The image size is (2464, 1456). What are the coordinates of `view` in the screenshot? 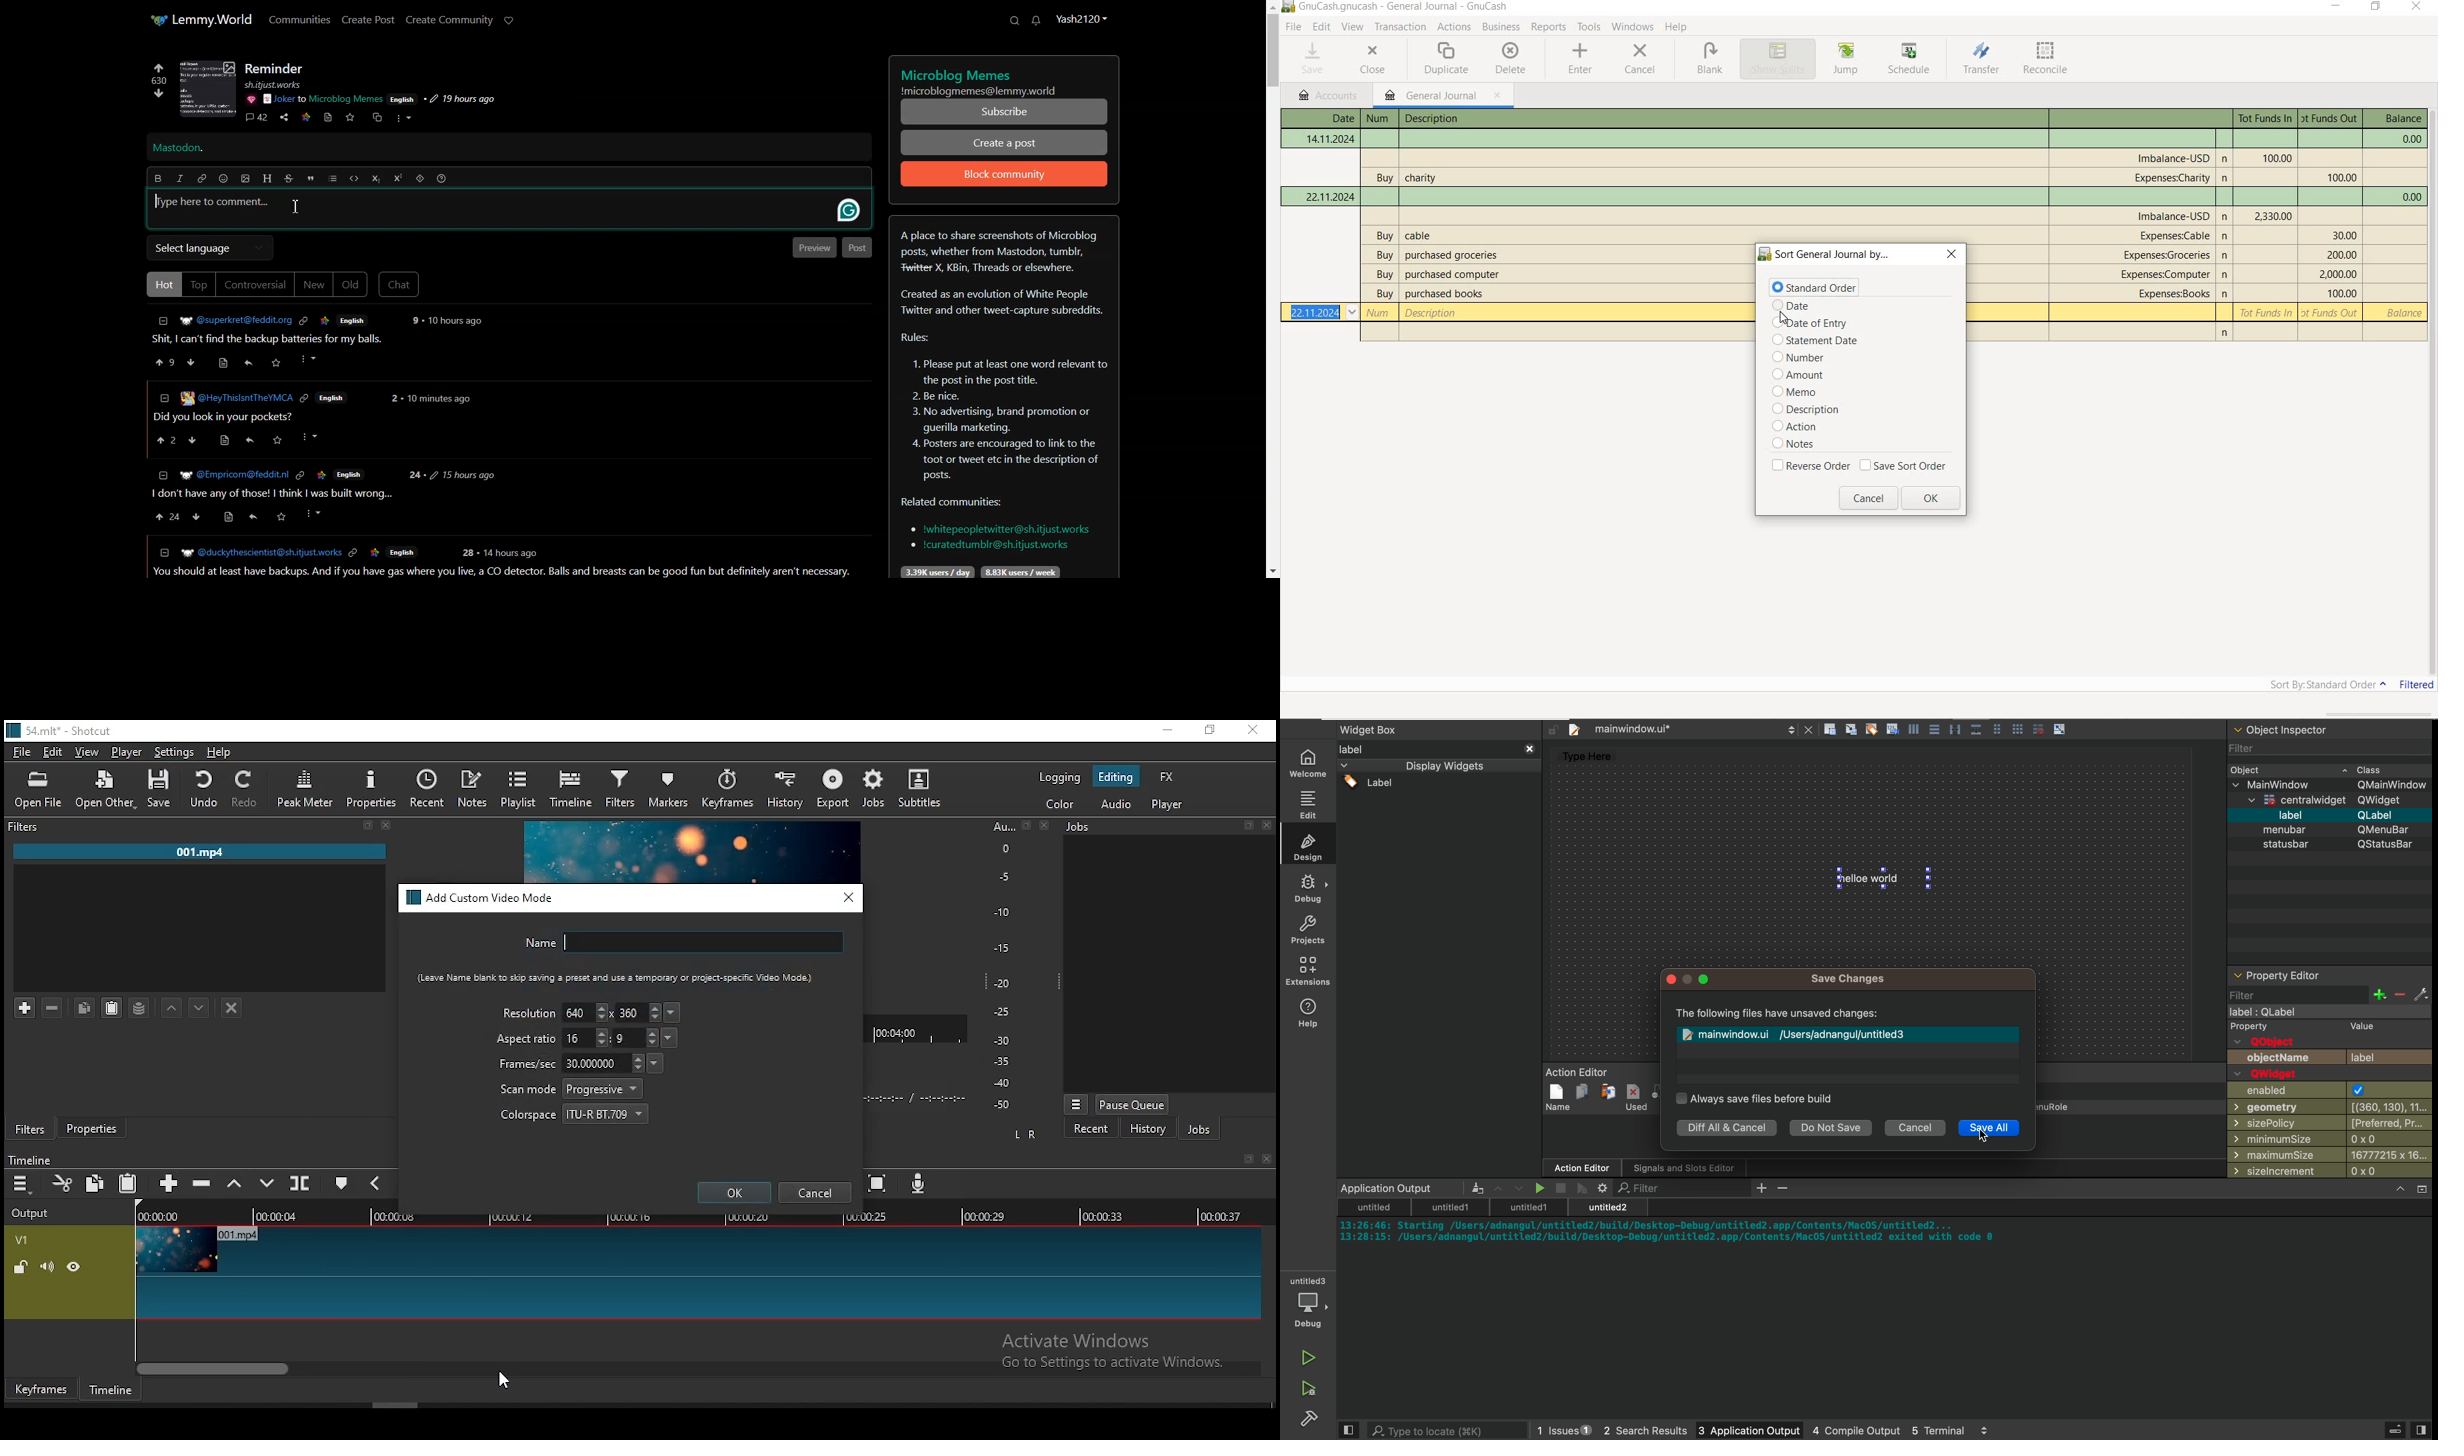 It's located at (89, 754).